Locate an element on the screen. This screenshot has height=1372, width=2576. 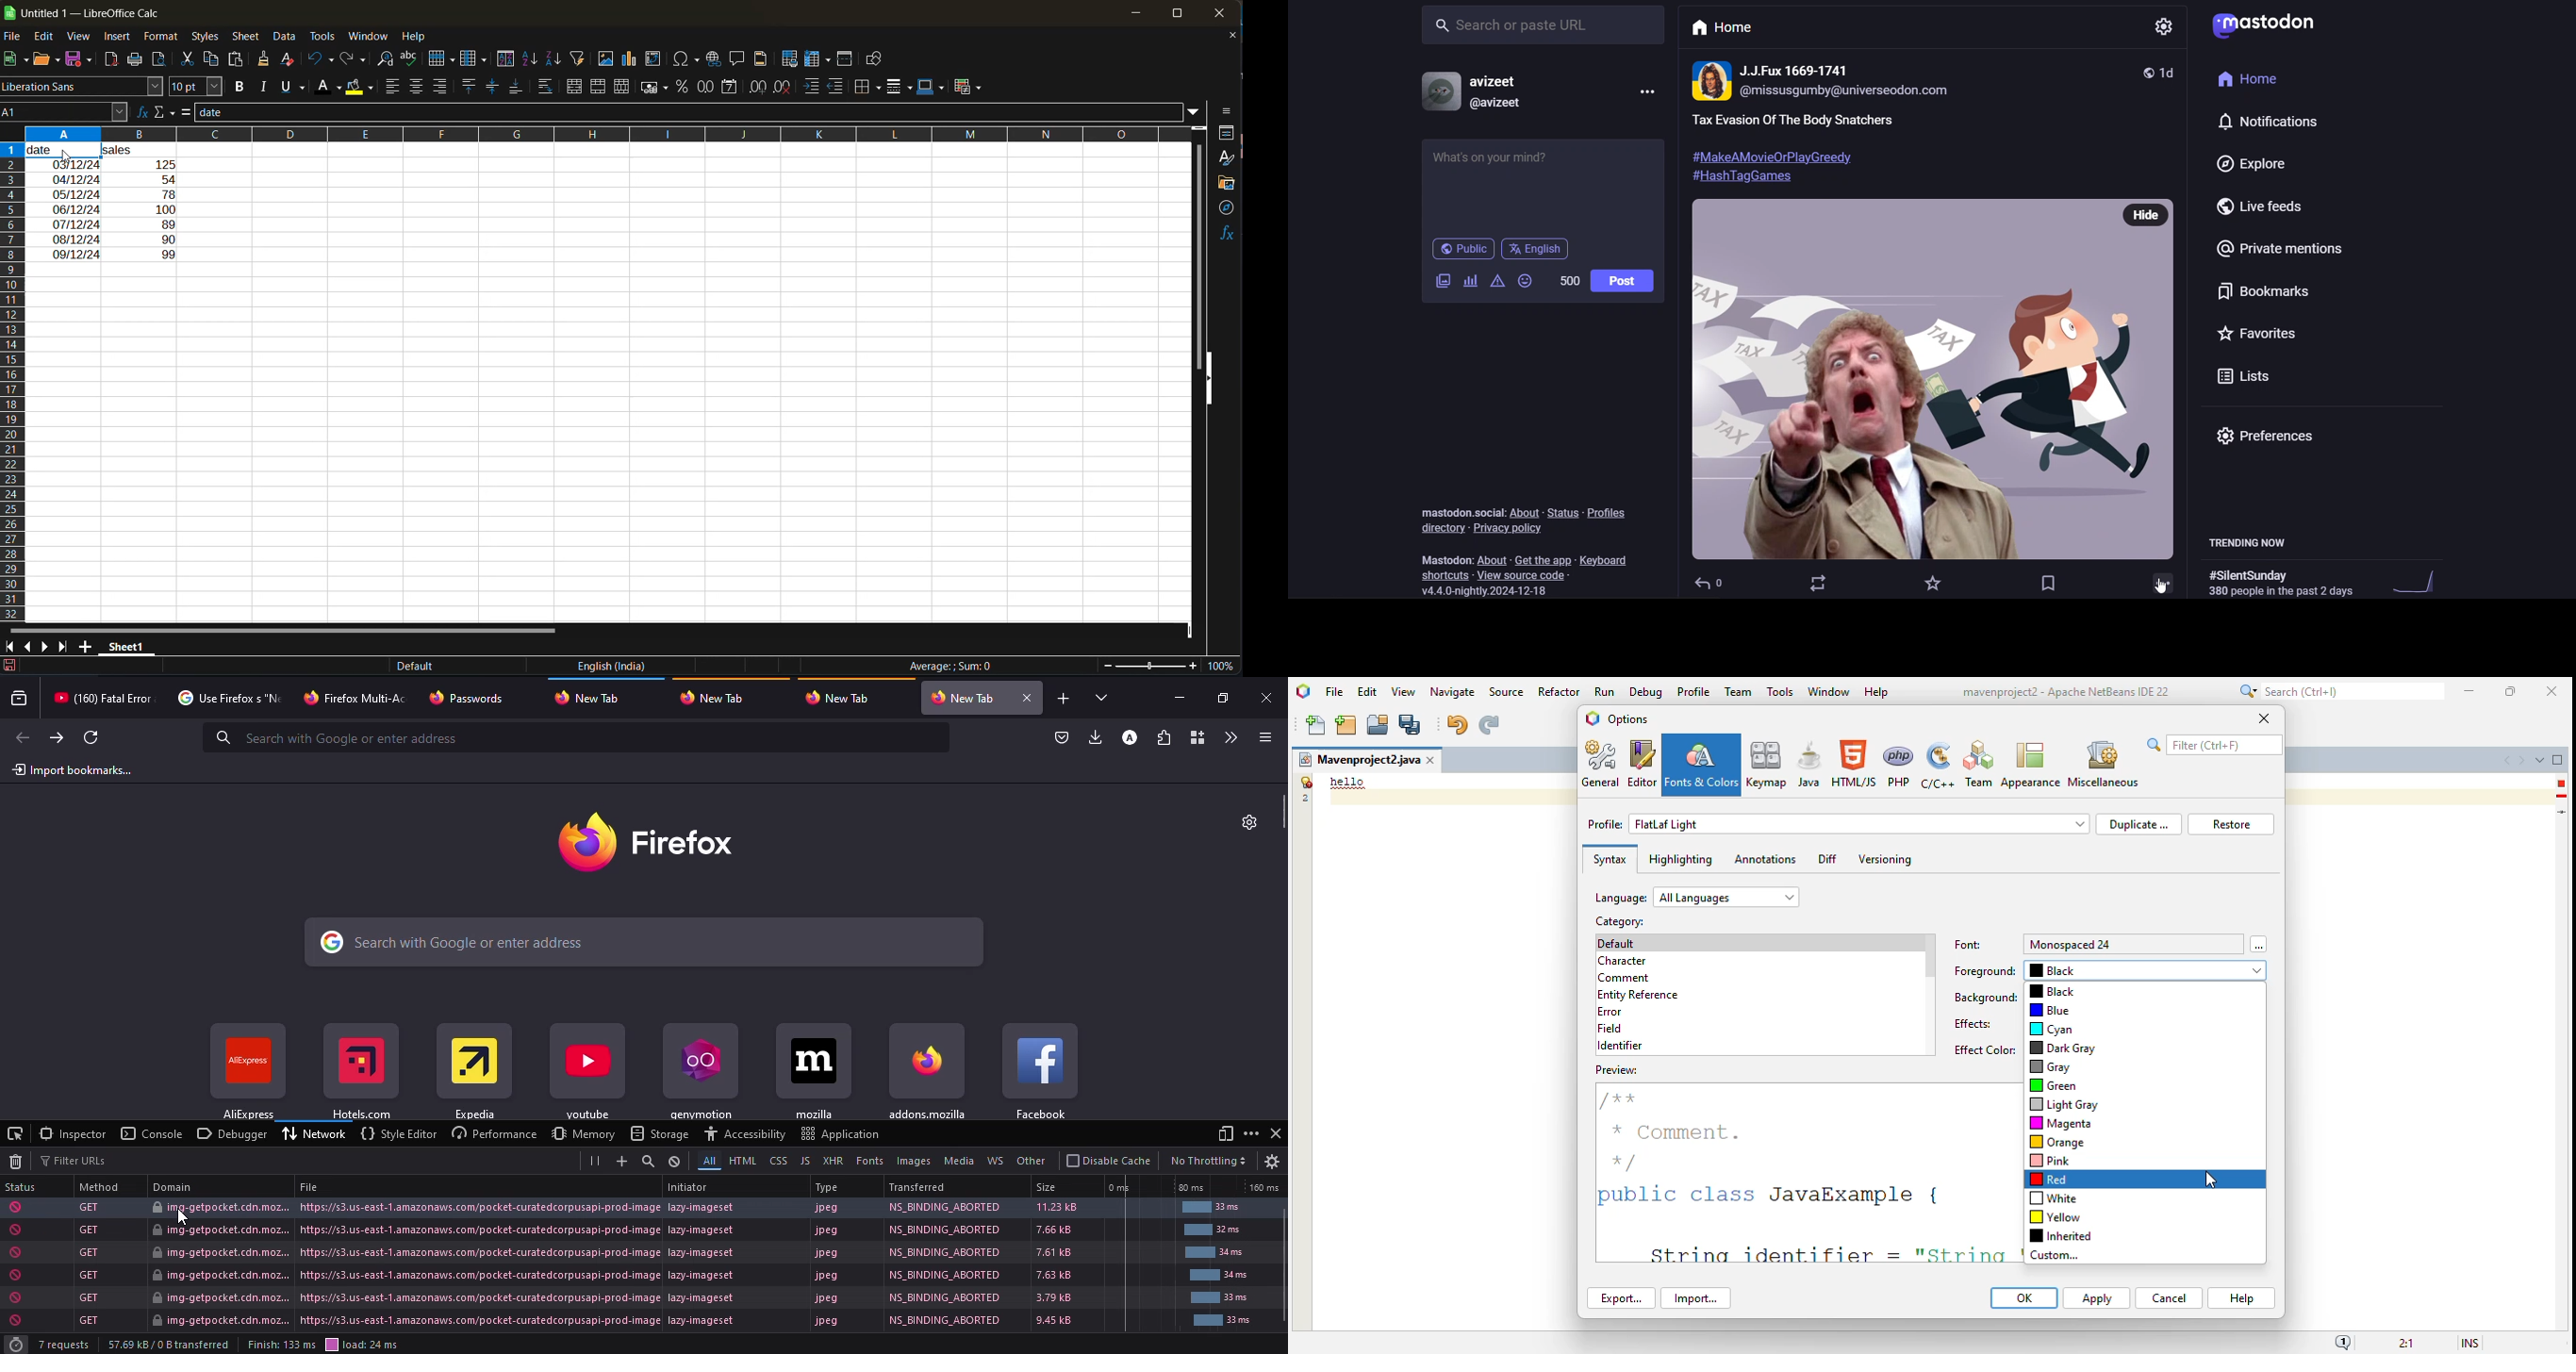
get the app is located at coordinates (1541, 559).